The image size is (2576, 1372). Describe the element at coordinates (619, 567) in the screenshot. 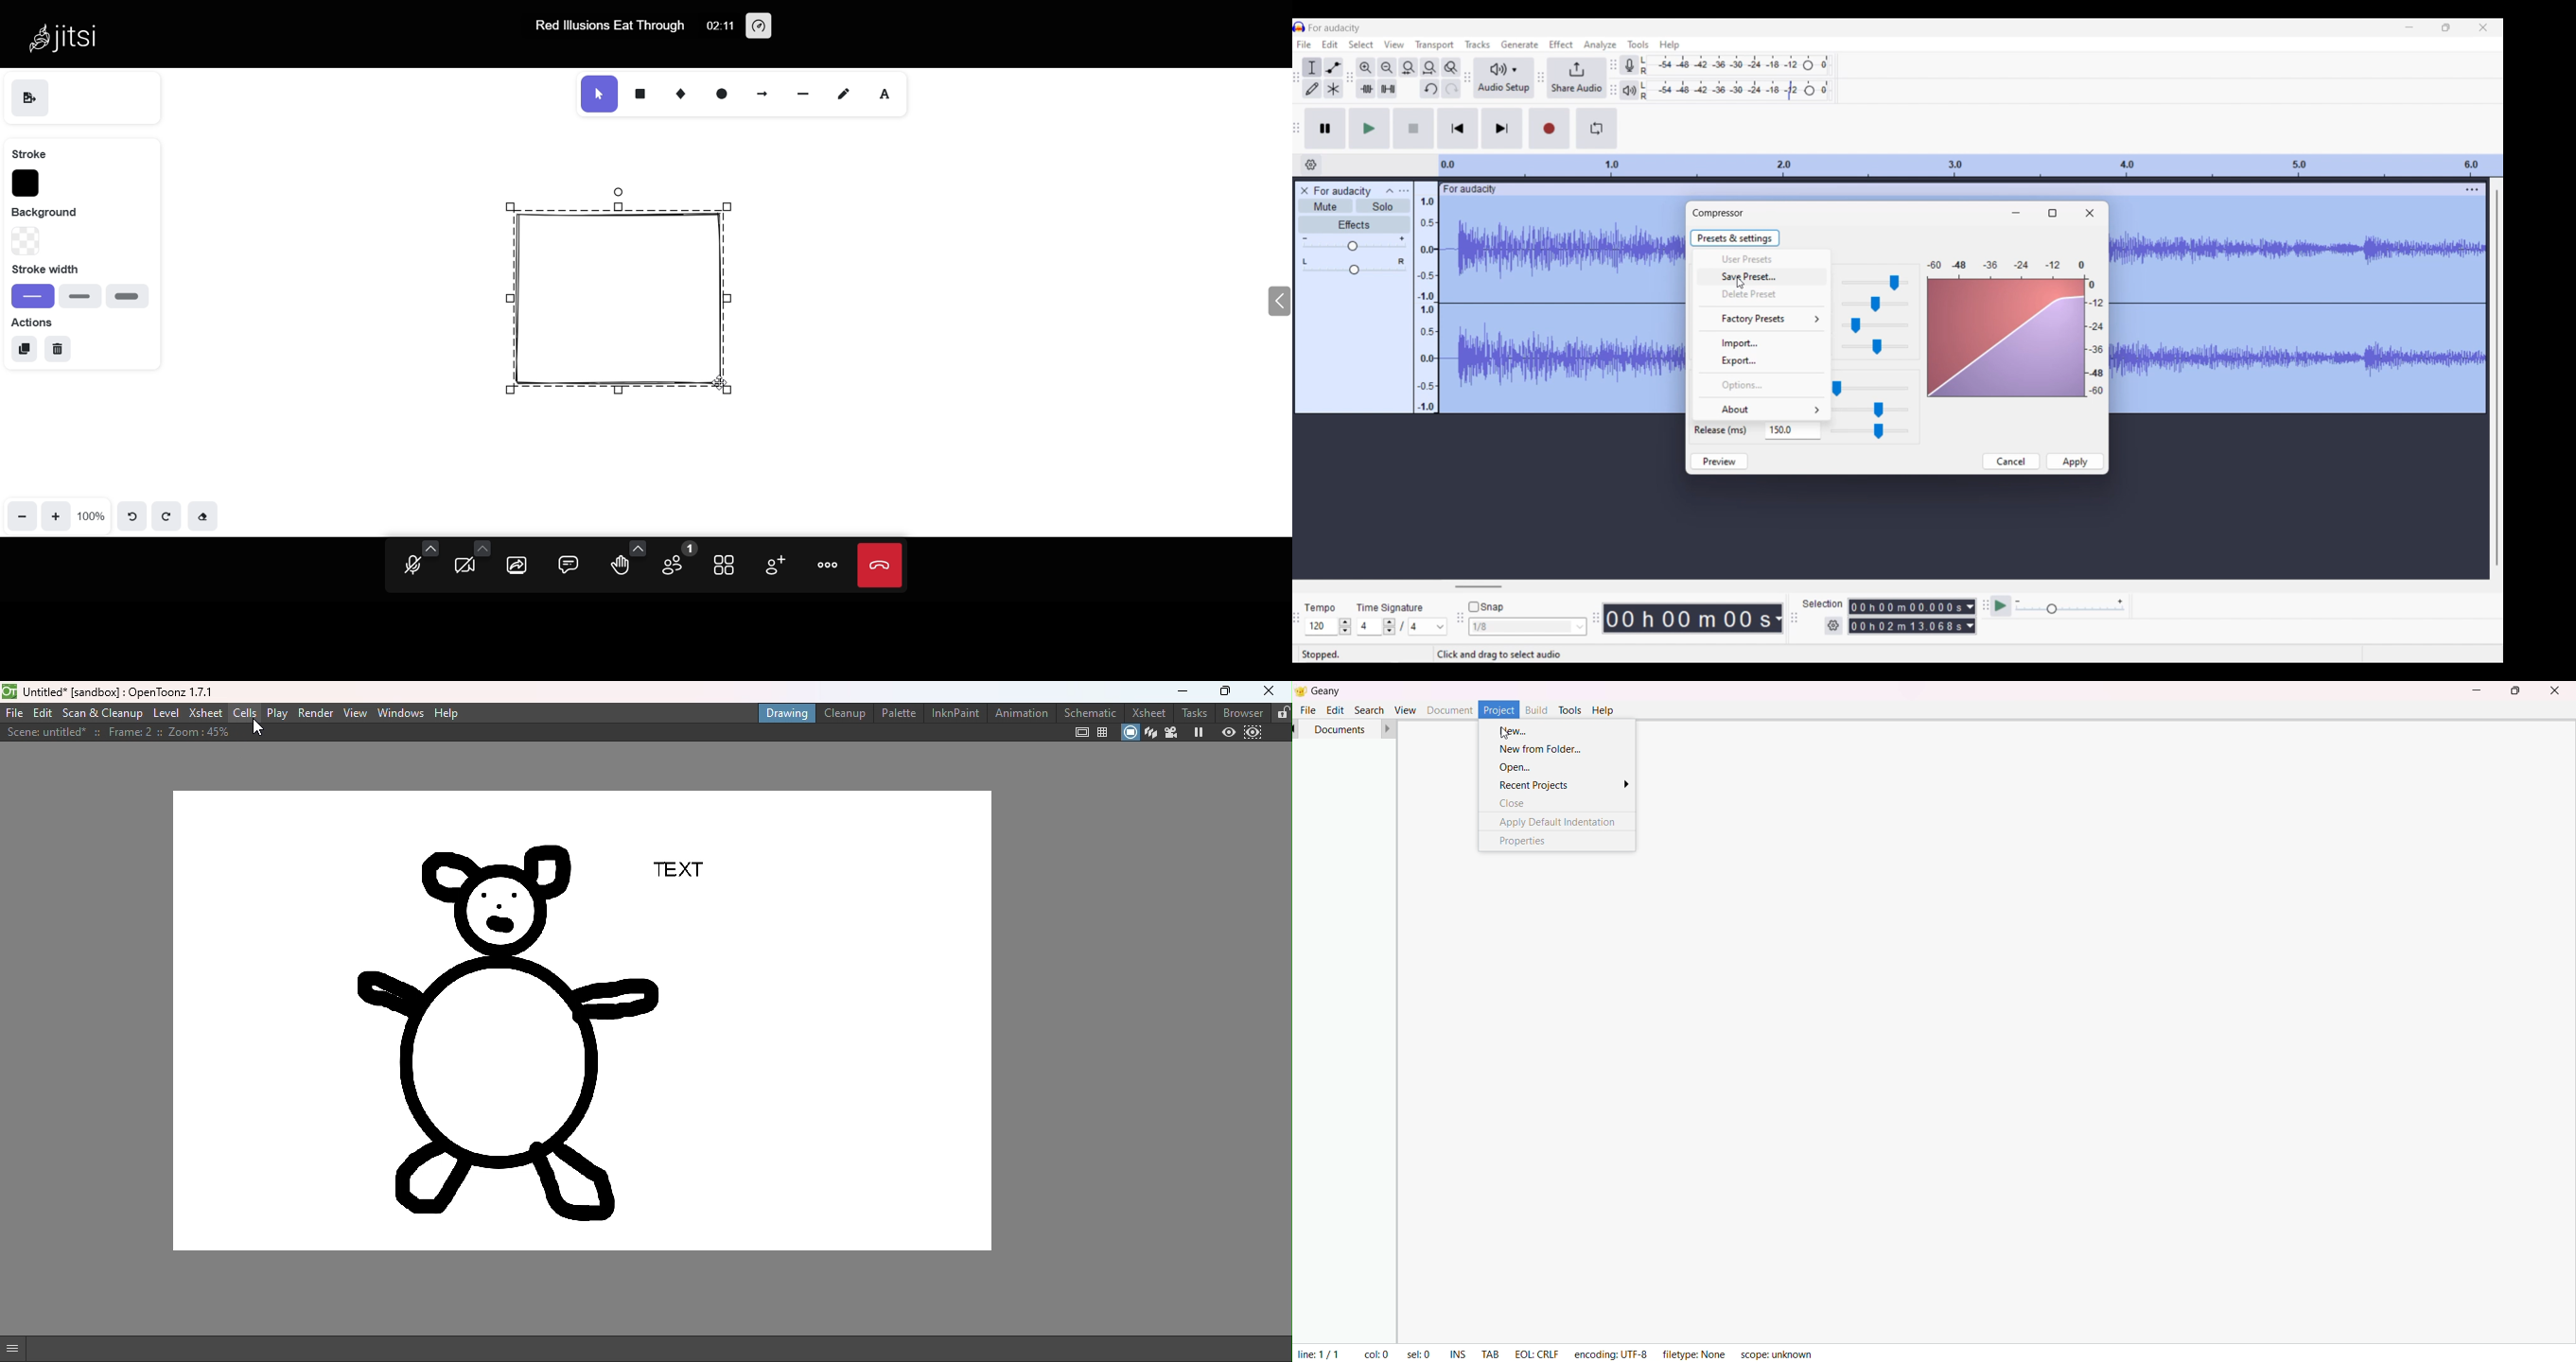

I see `raise hand` at that location.